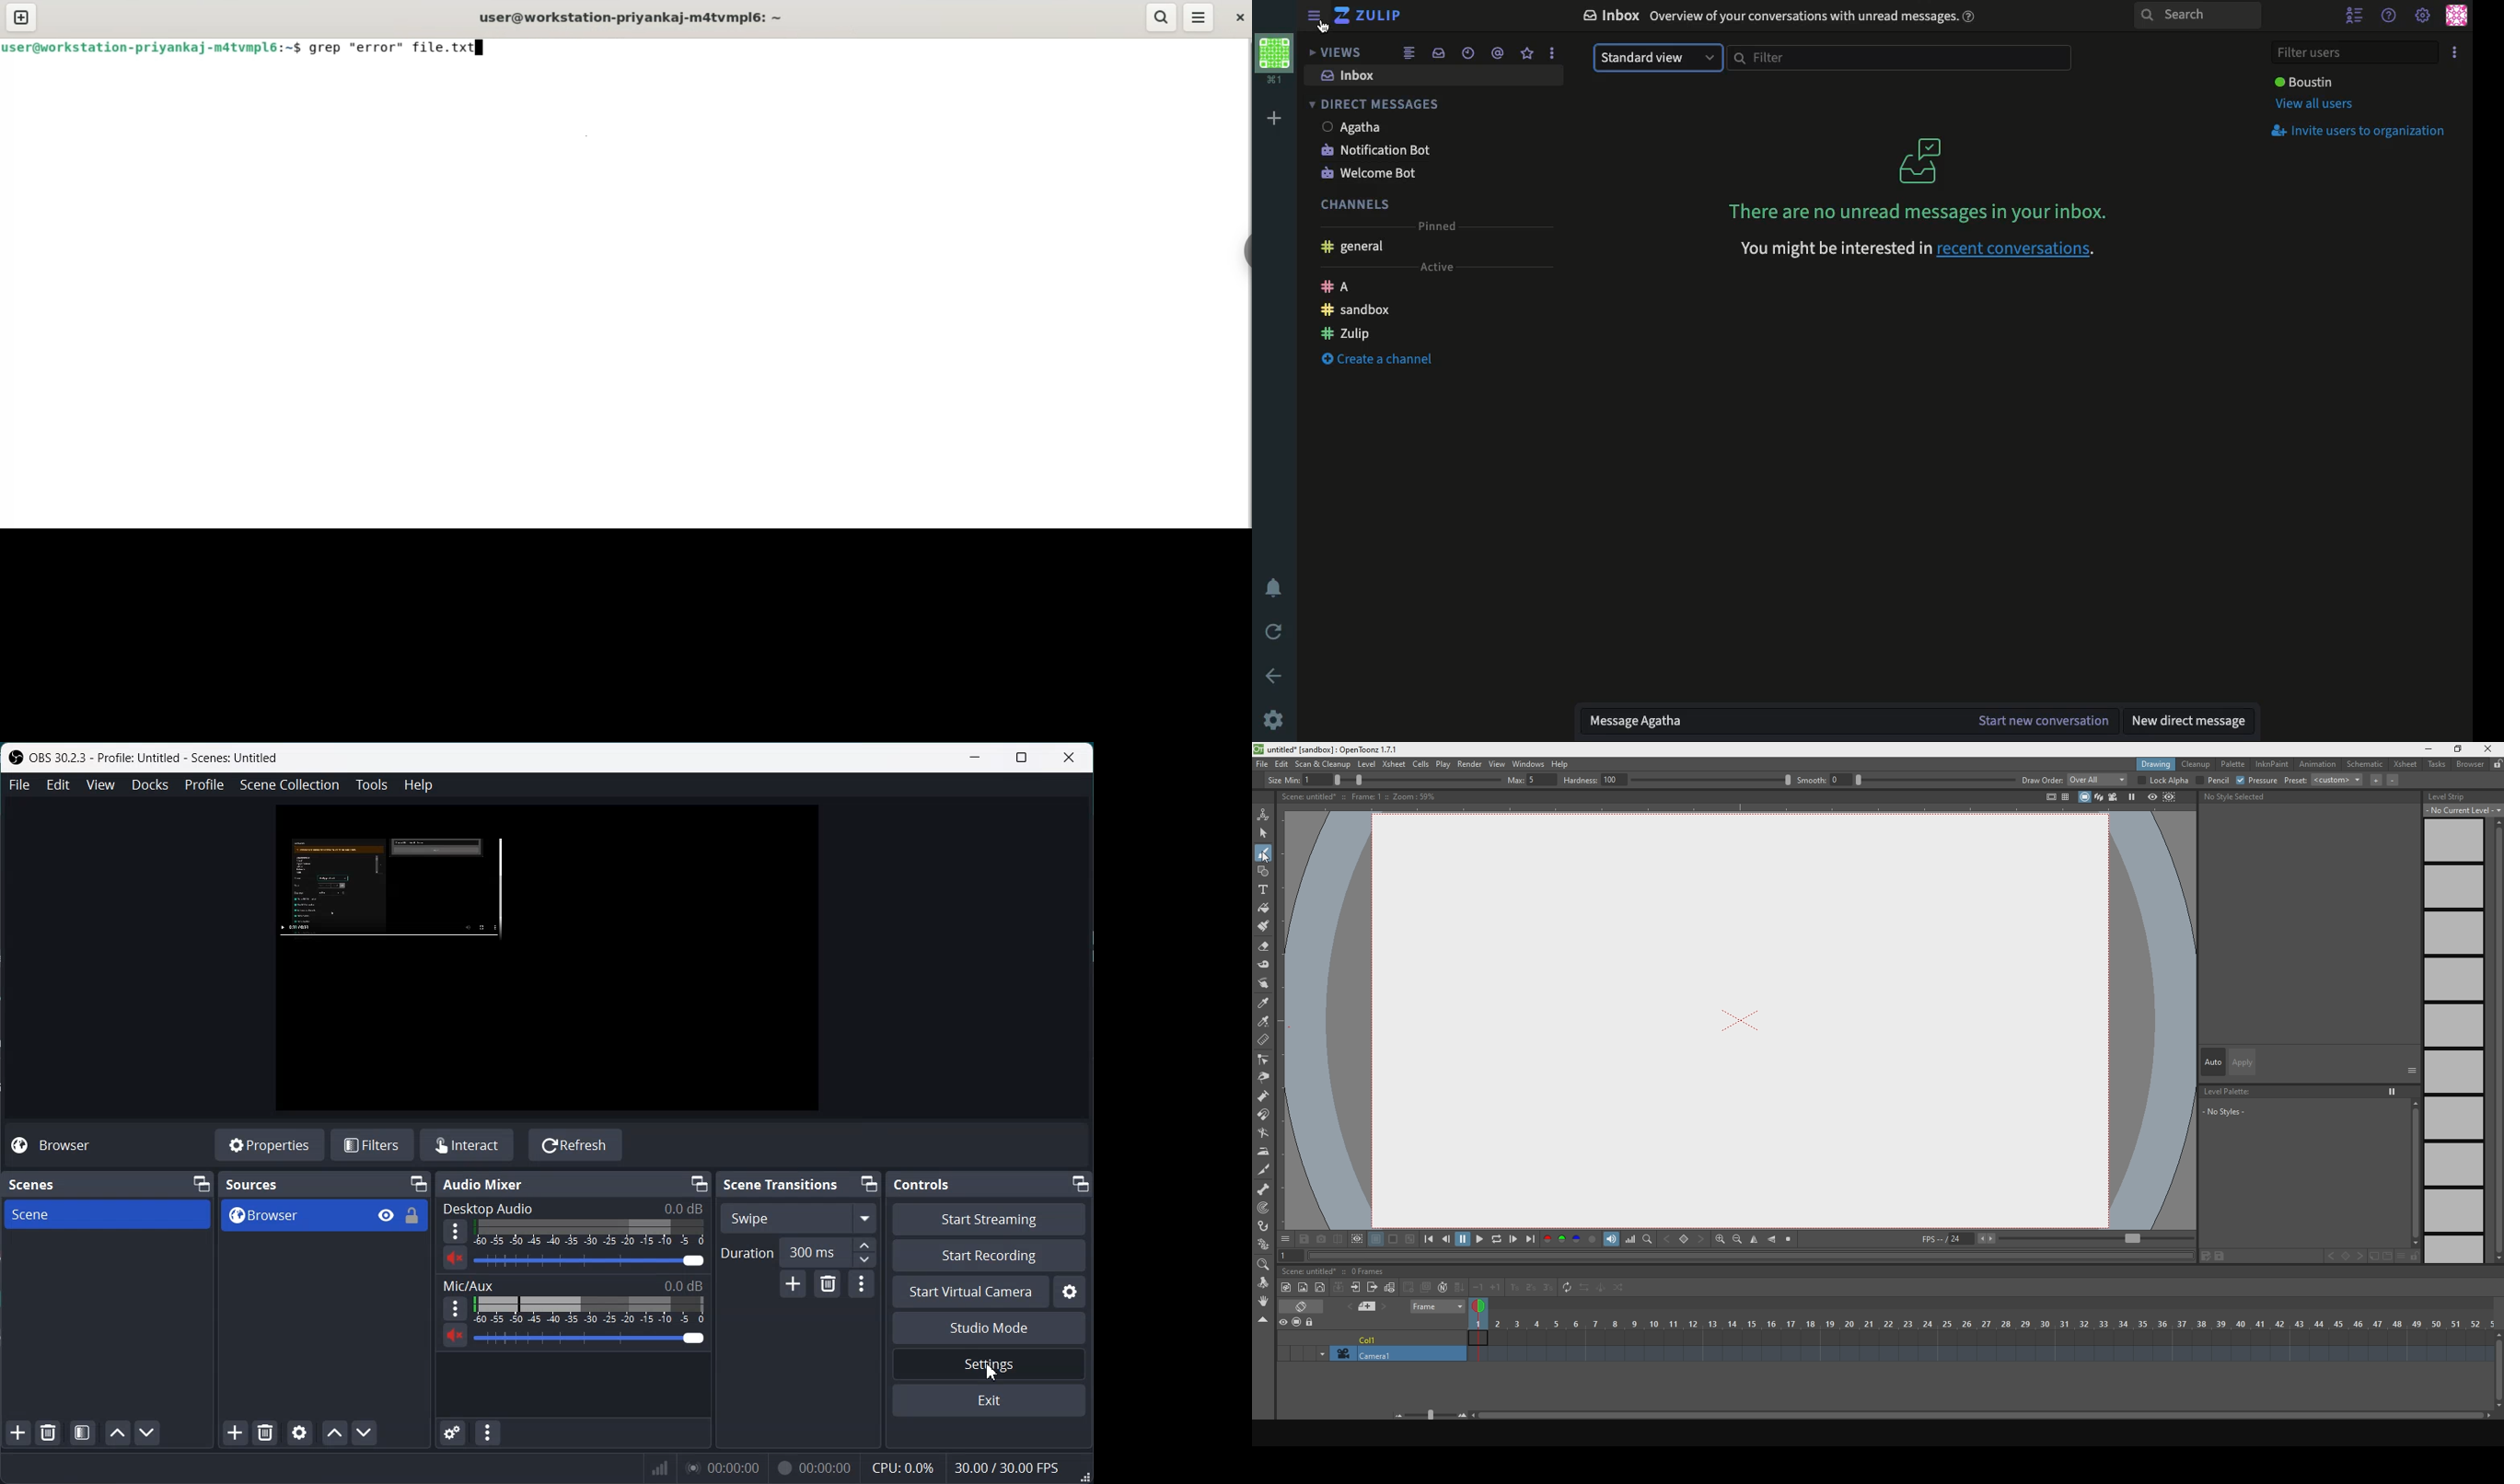 This screenshot has width=2520, height=1484. What do you see at coordinates (1356, 1241) in the screenshot?
I see `define region` at bounding box center [1356, 1241].